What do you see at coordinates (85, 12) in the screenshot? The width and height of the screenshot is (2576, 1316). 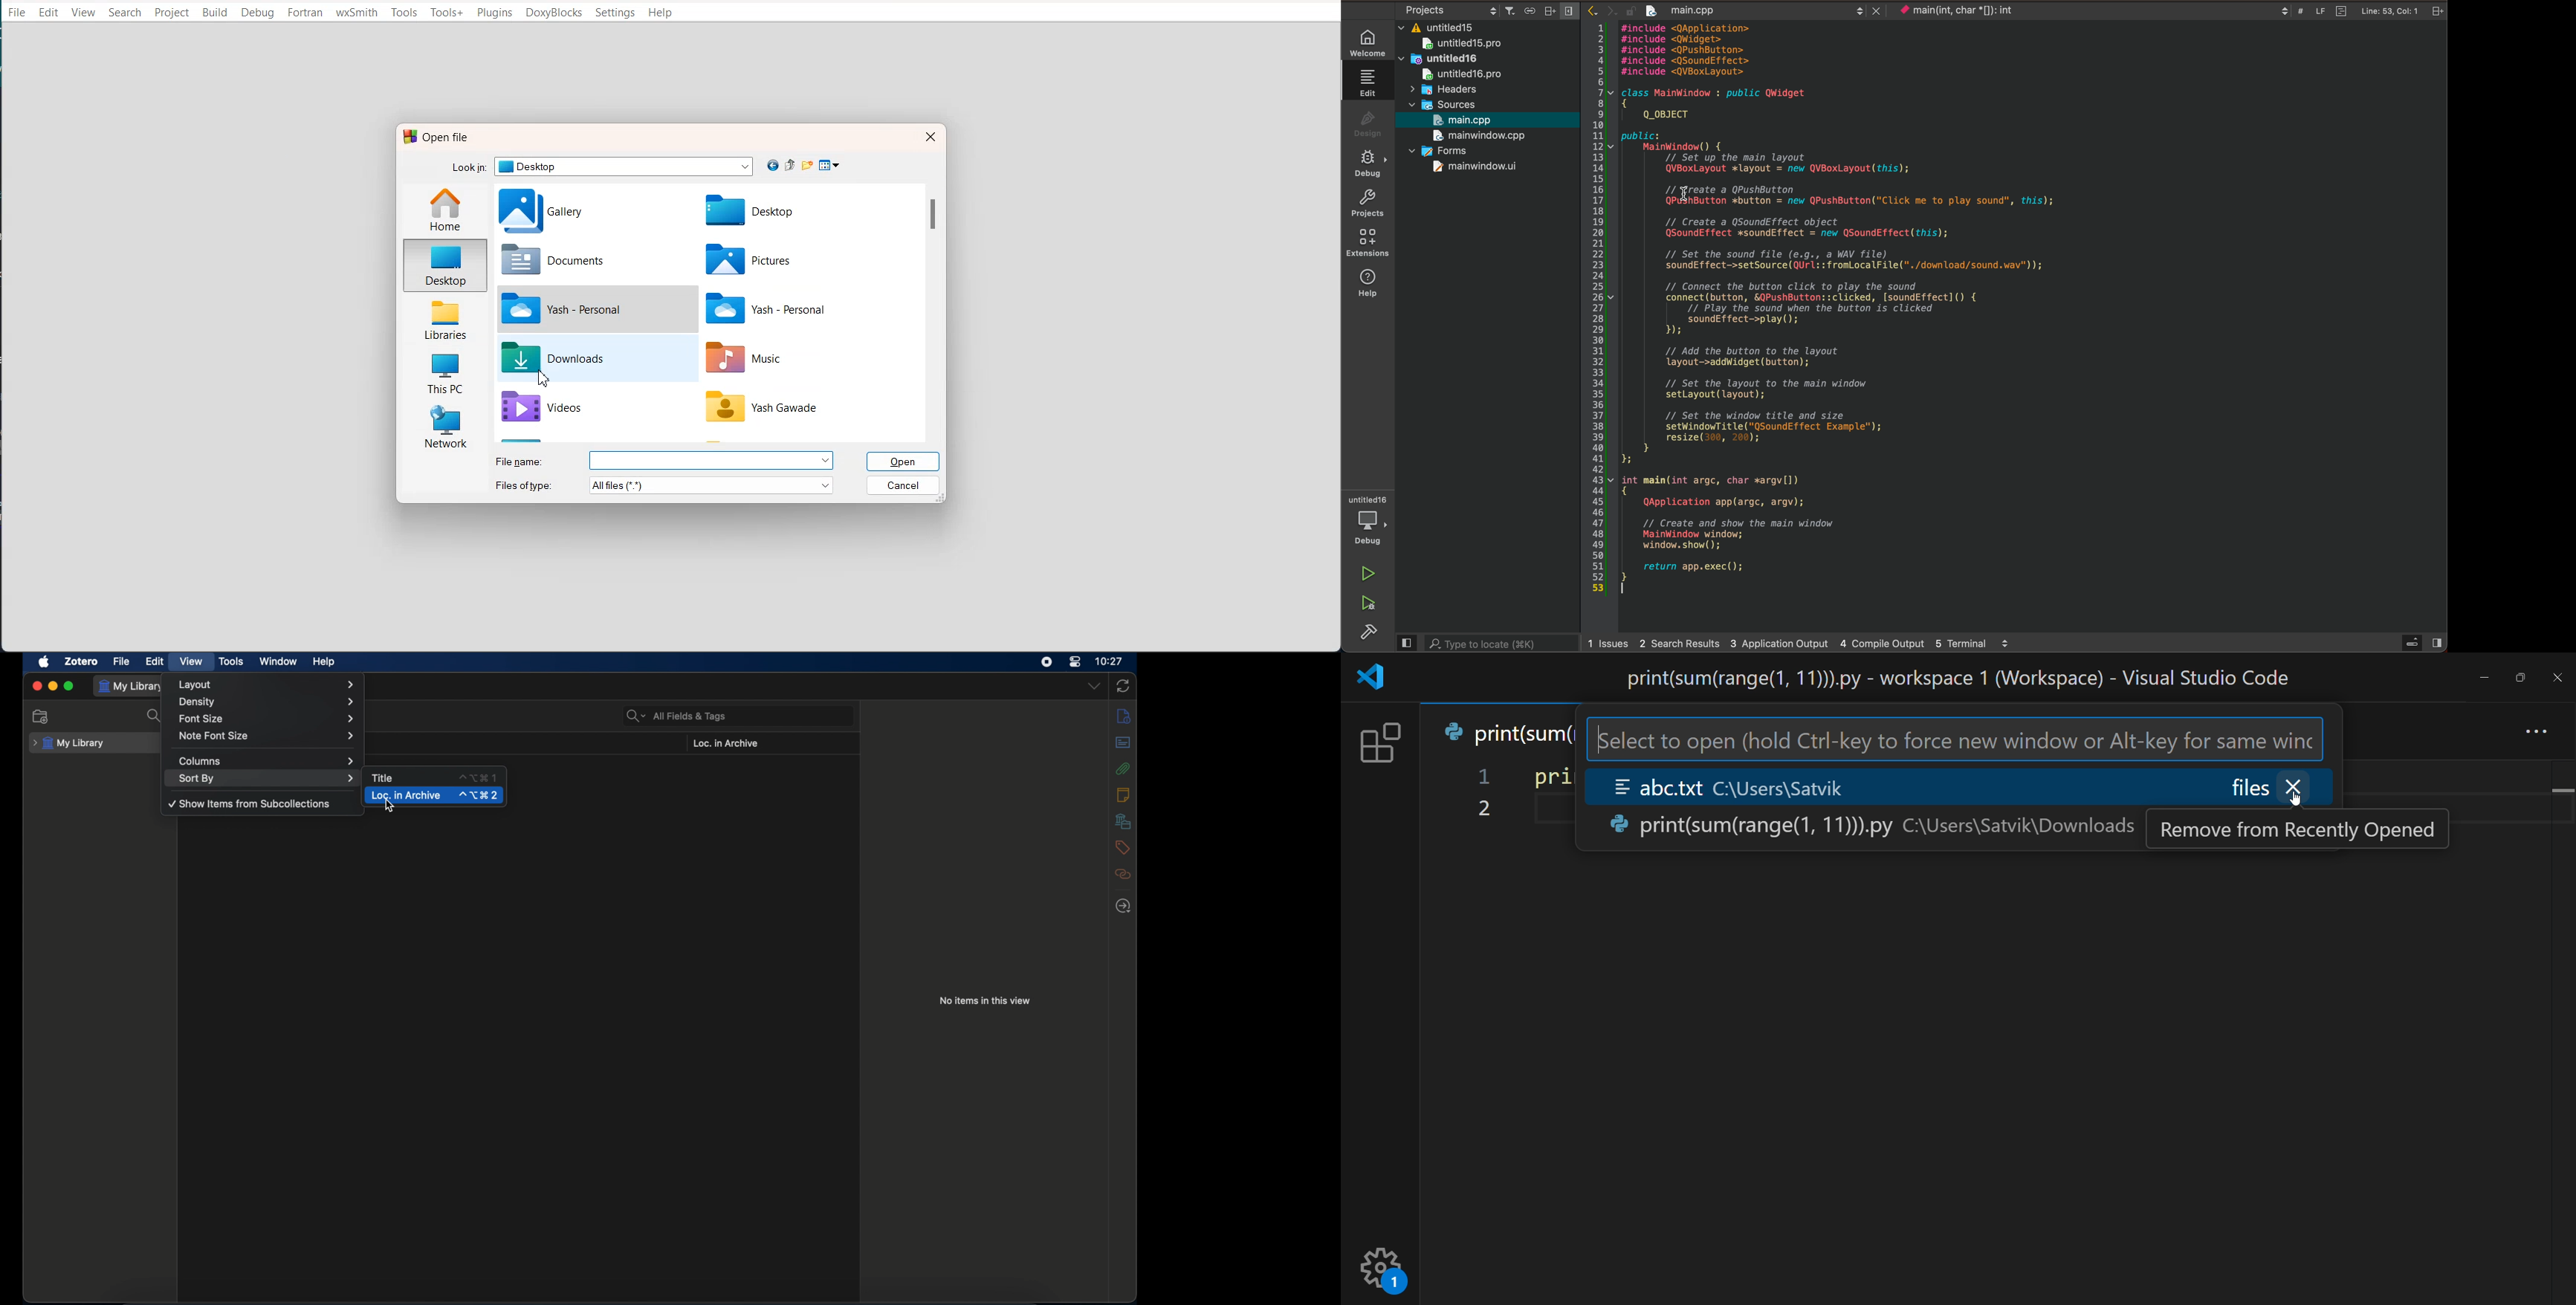 I see `View` at bounding box center [85, 12].